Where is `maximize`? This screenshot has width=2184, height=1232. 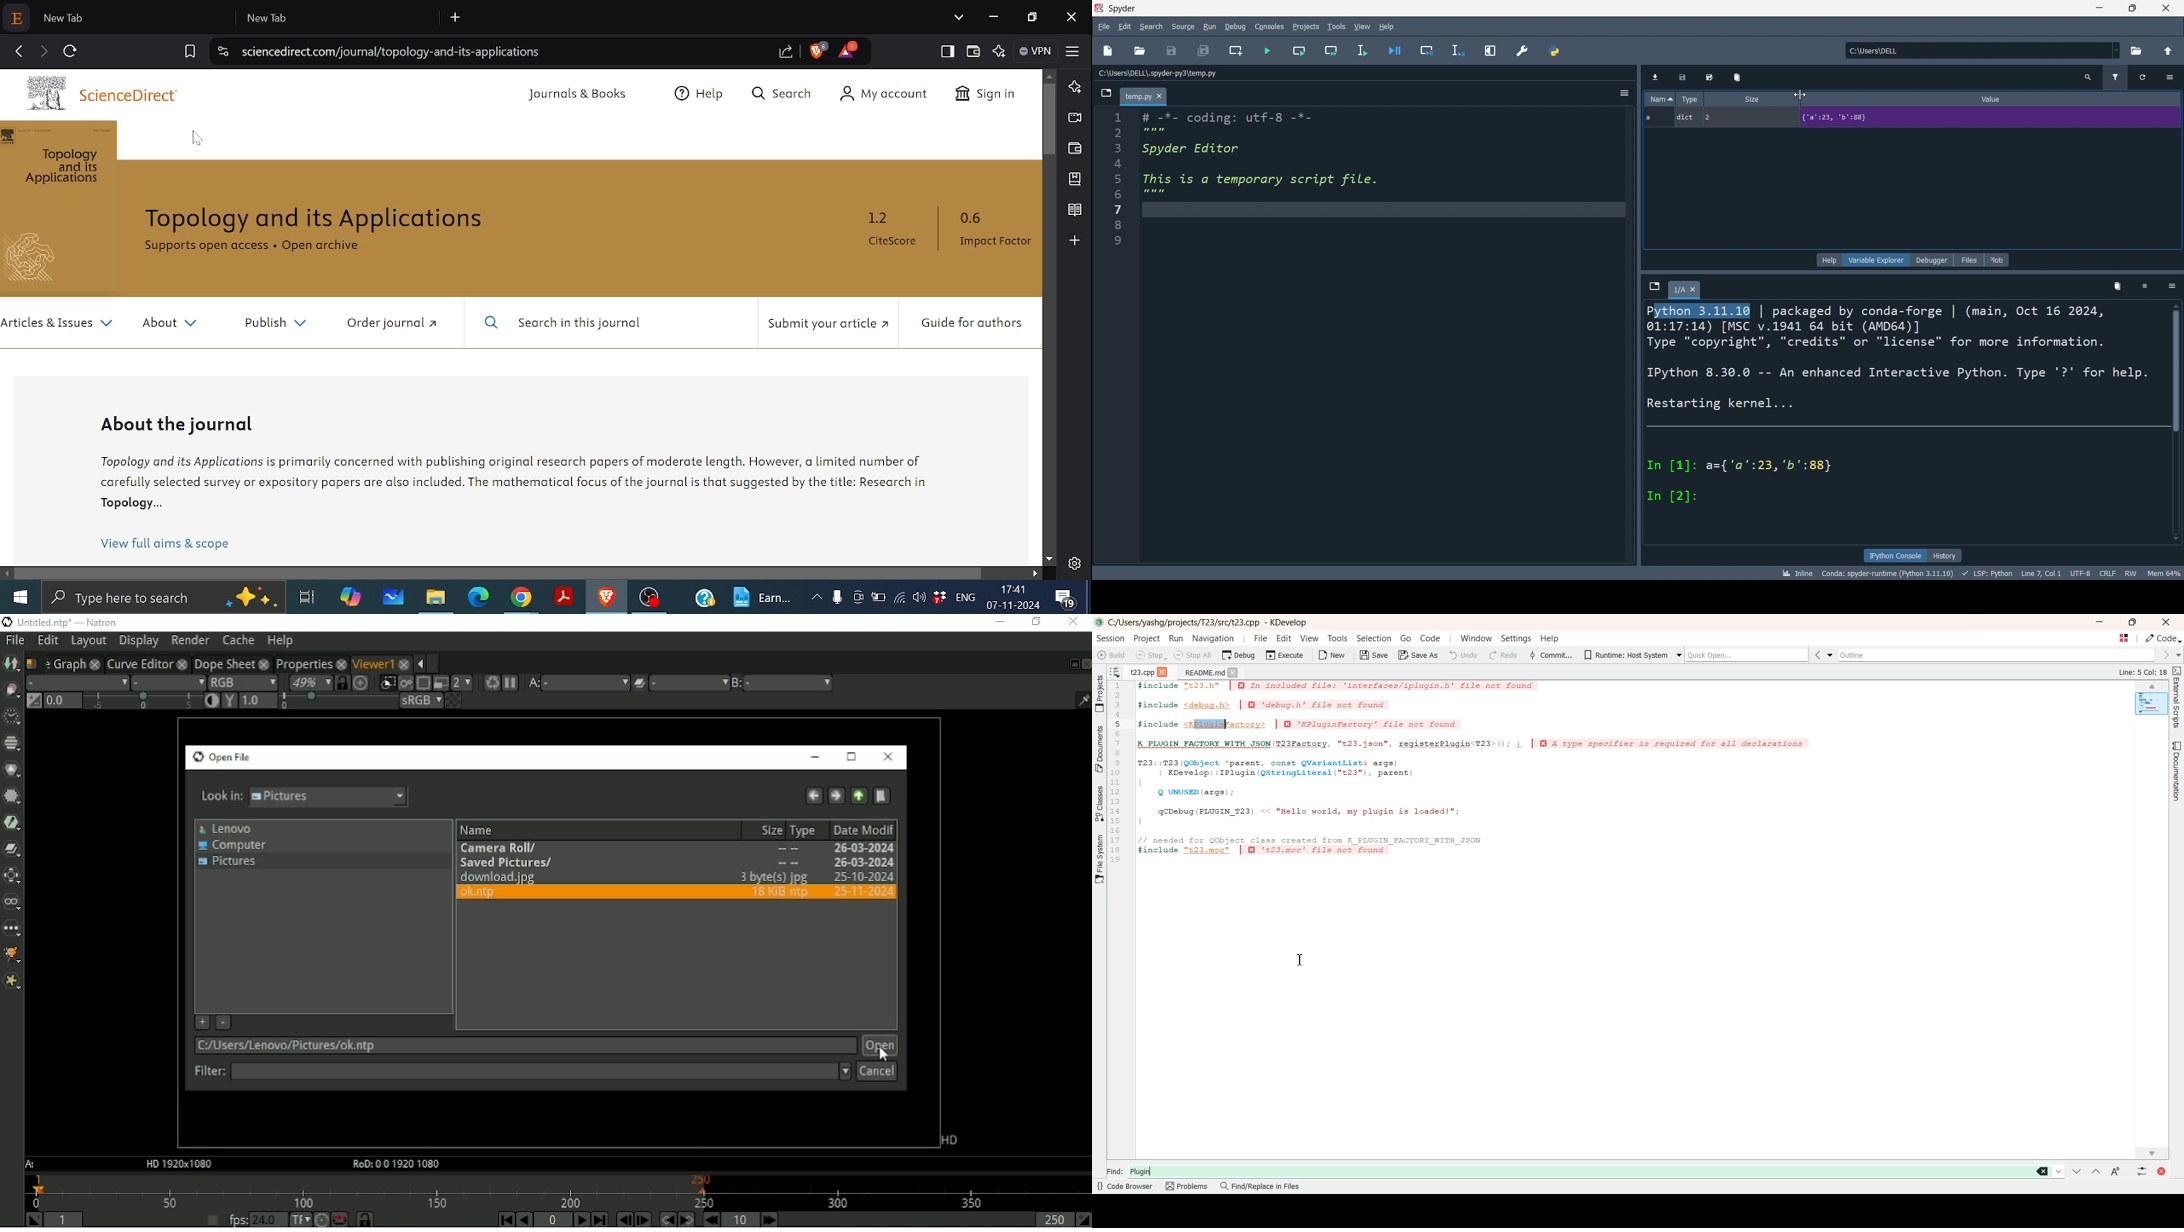
maximize is located at coordinates (2136, 8).